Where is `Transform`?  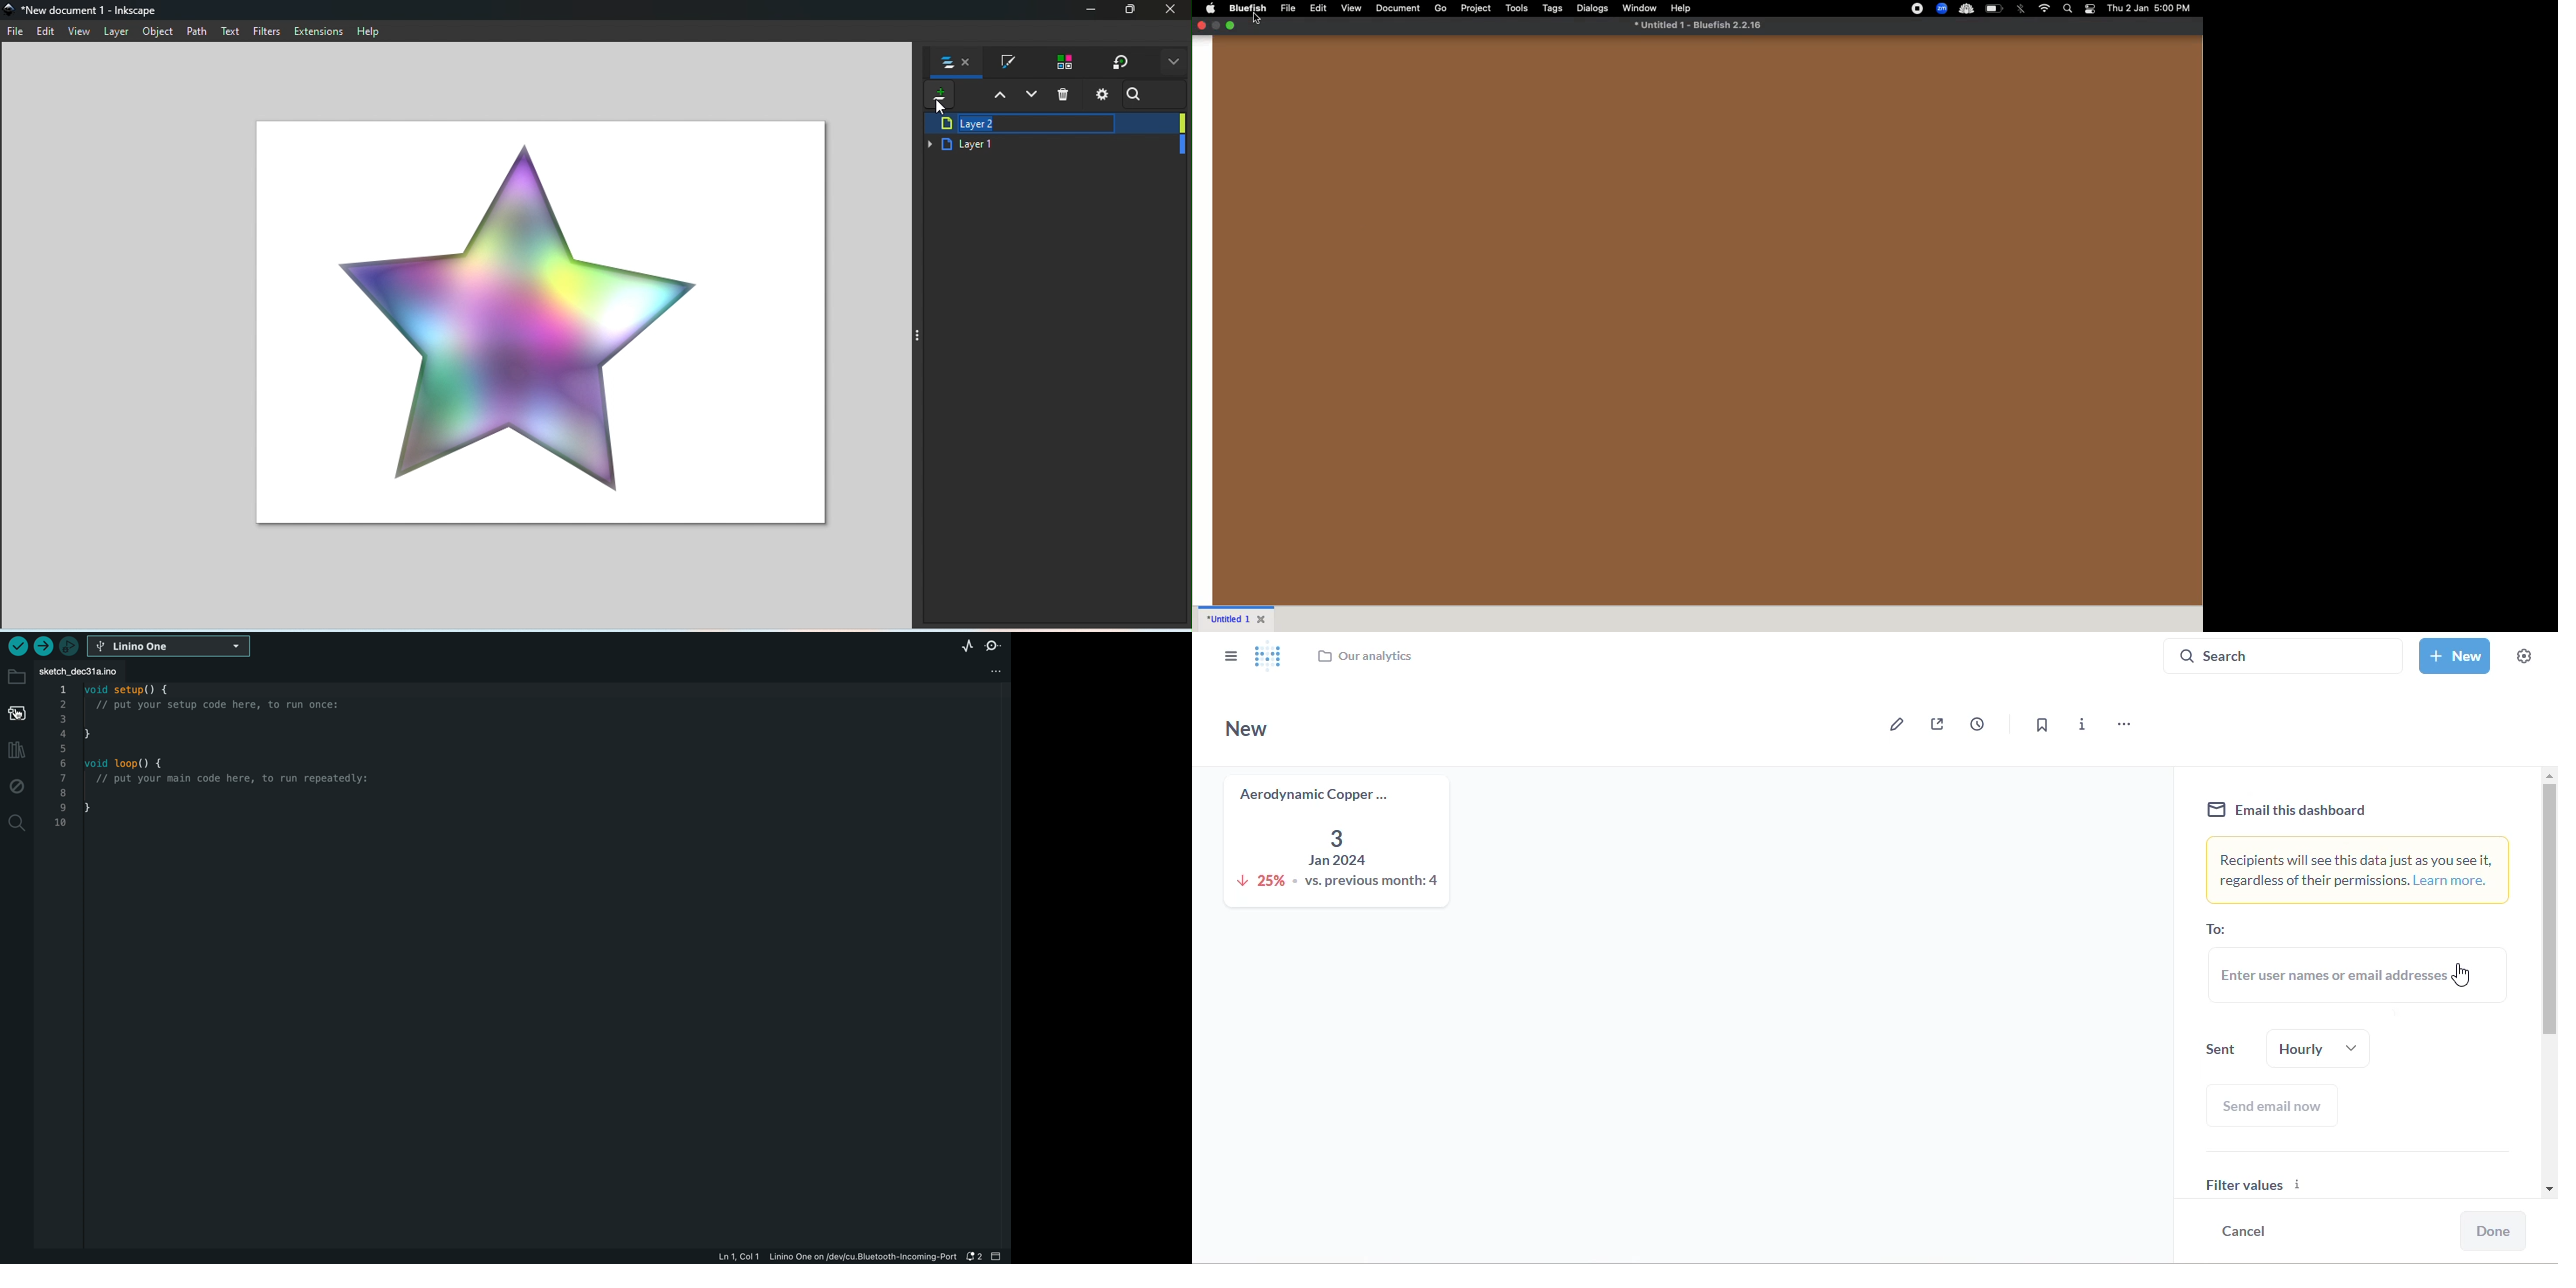 Transform is located at coordinates (1121, 63).